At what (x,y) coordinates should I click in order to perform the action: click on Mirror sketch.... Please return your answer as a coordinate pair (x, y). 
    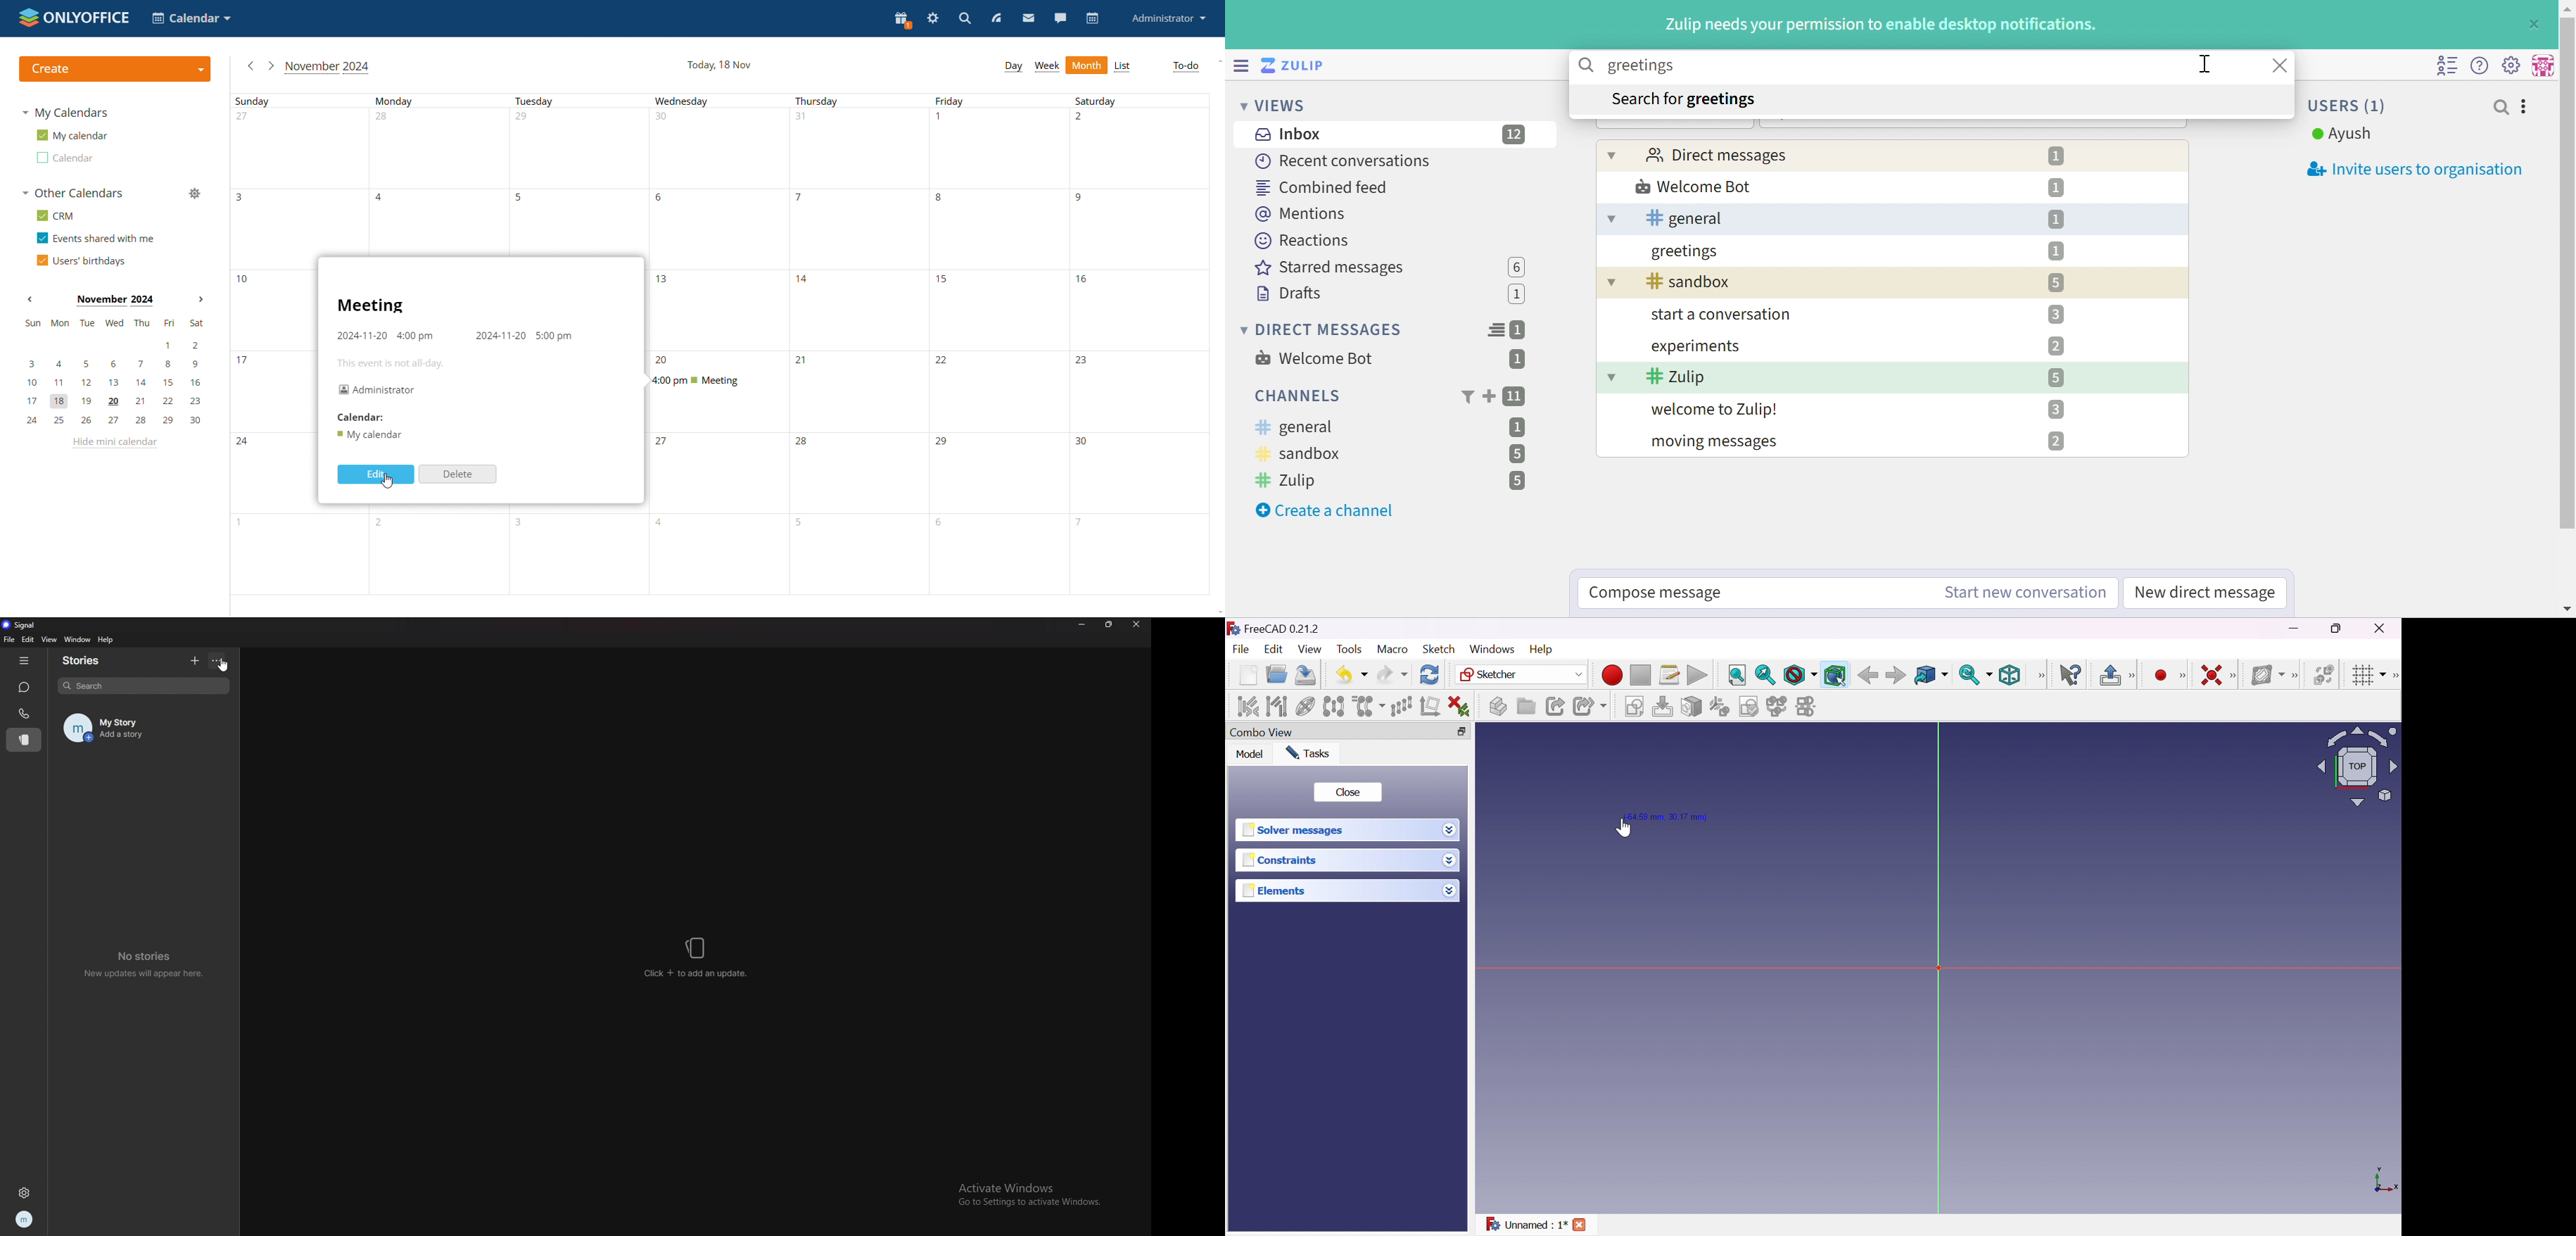
    Looking at the image, I should click on (1807, 706).